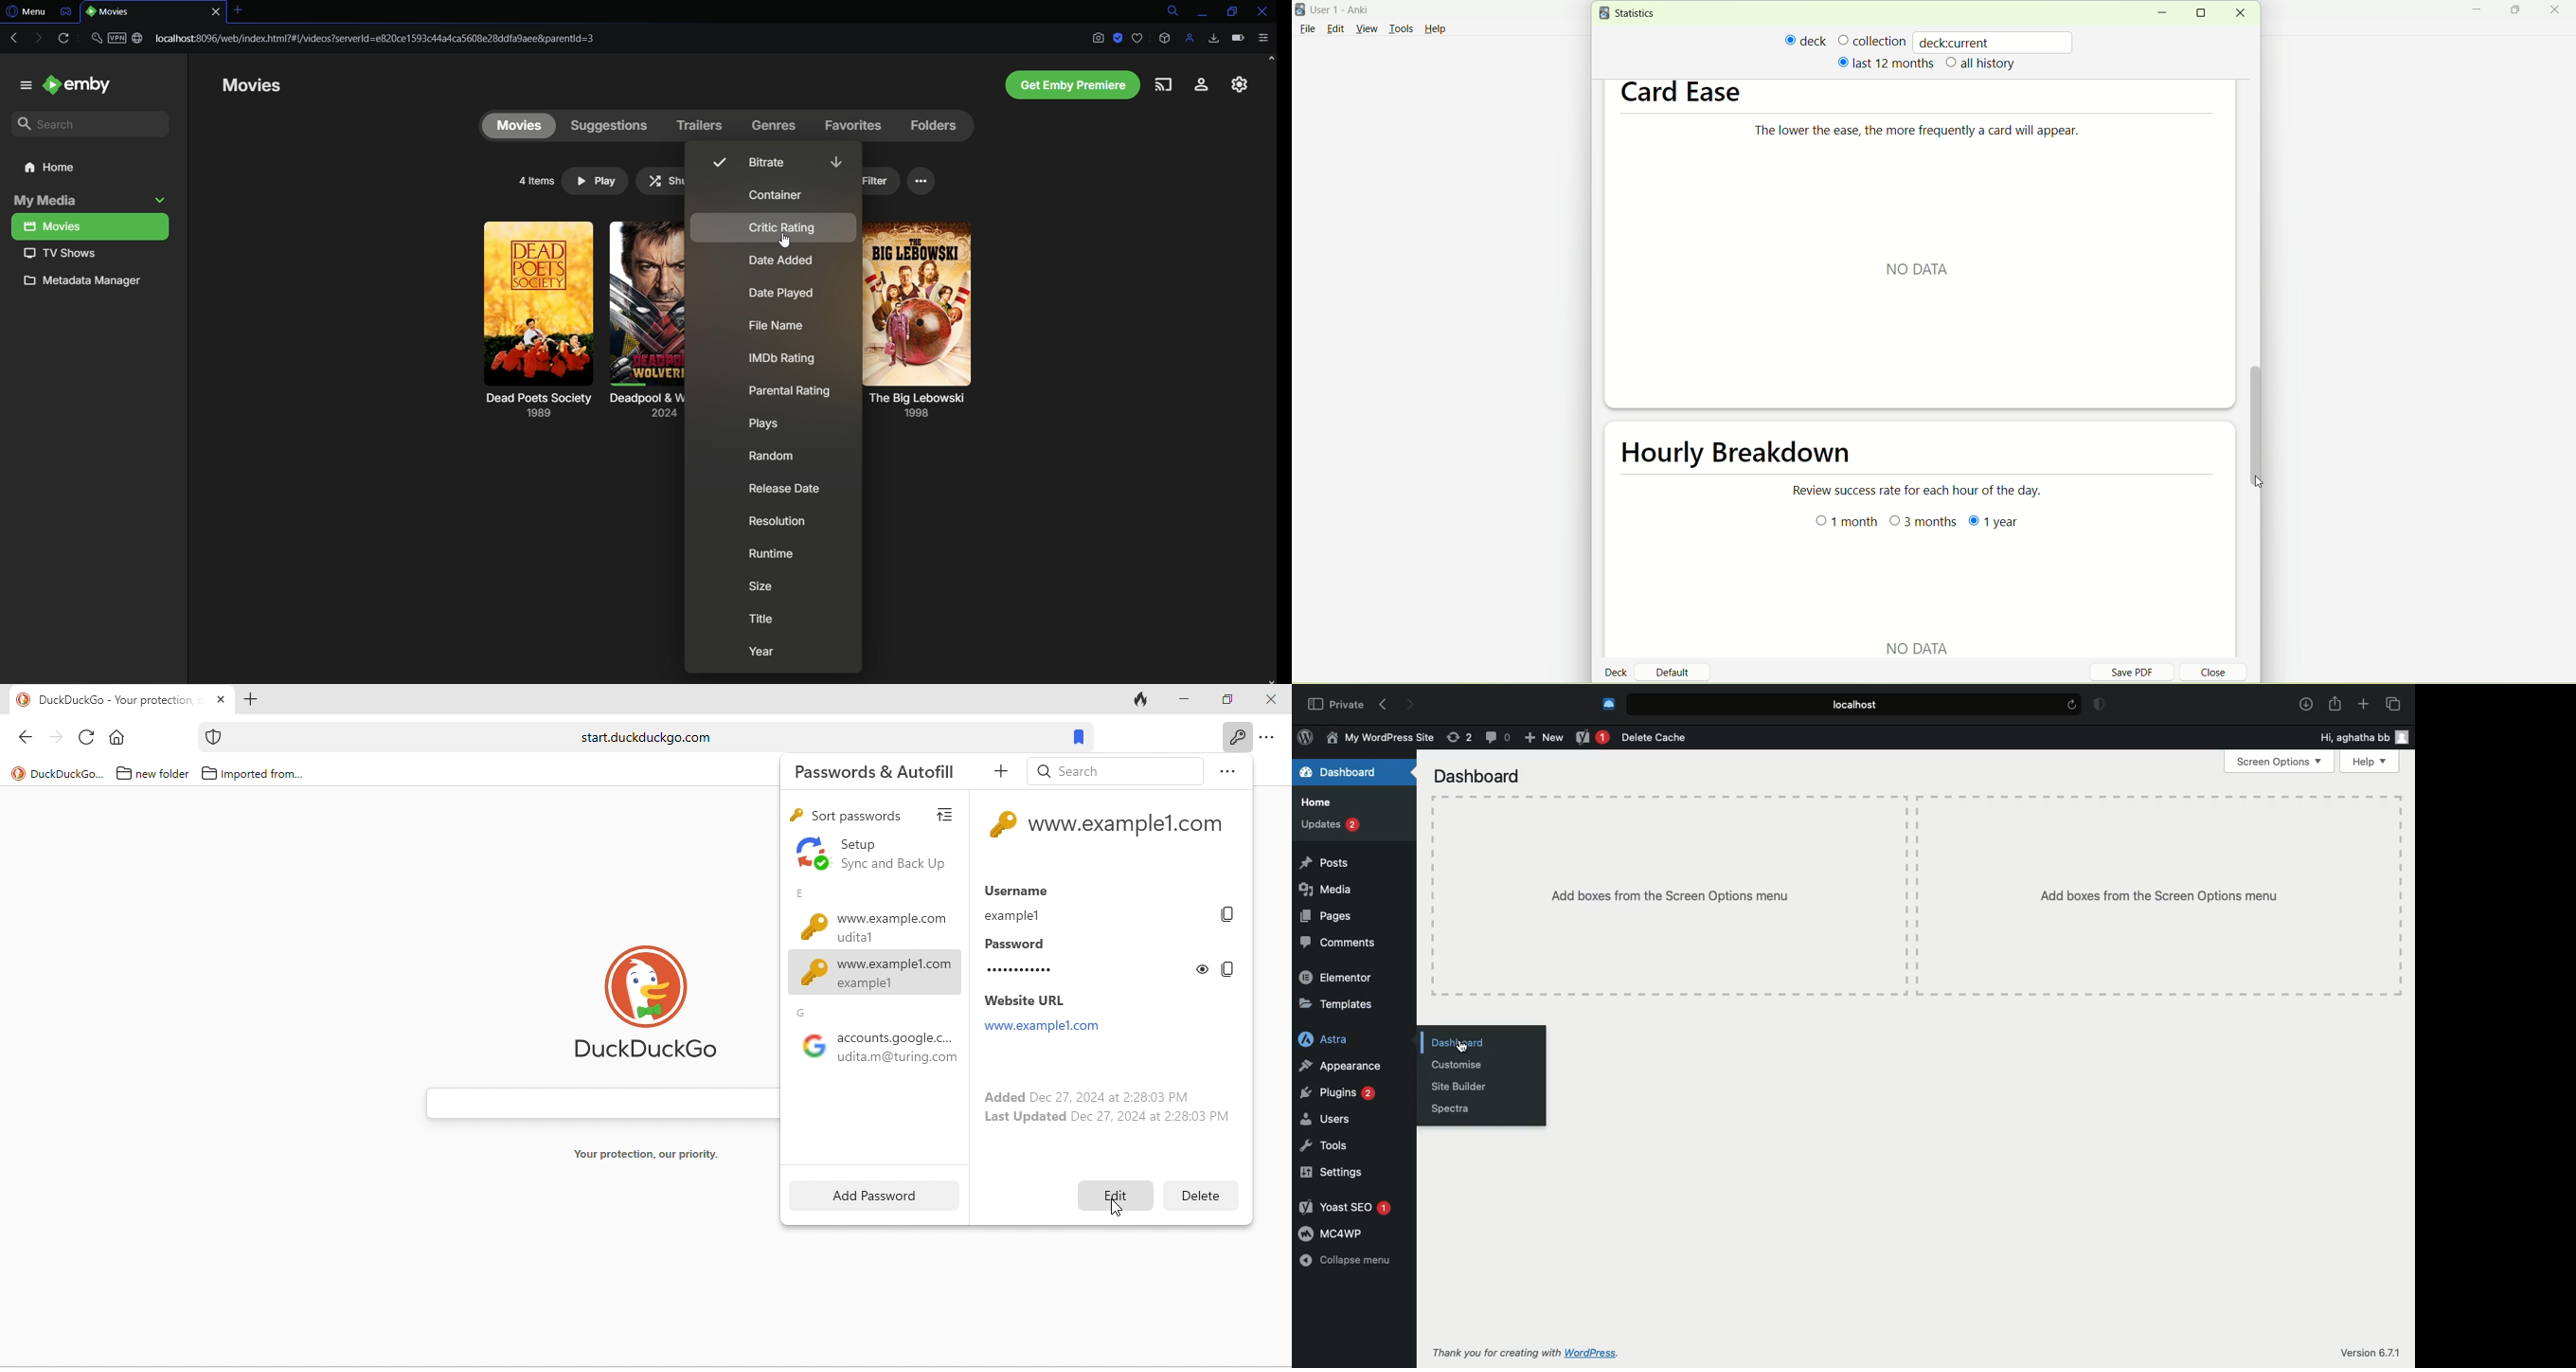 The width and height of the screenshot is (2576, 1372). I want to click on WordPress, so click(1637, 1352).